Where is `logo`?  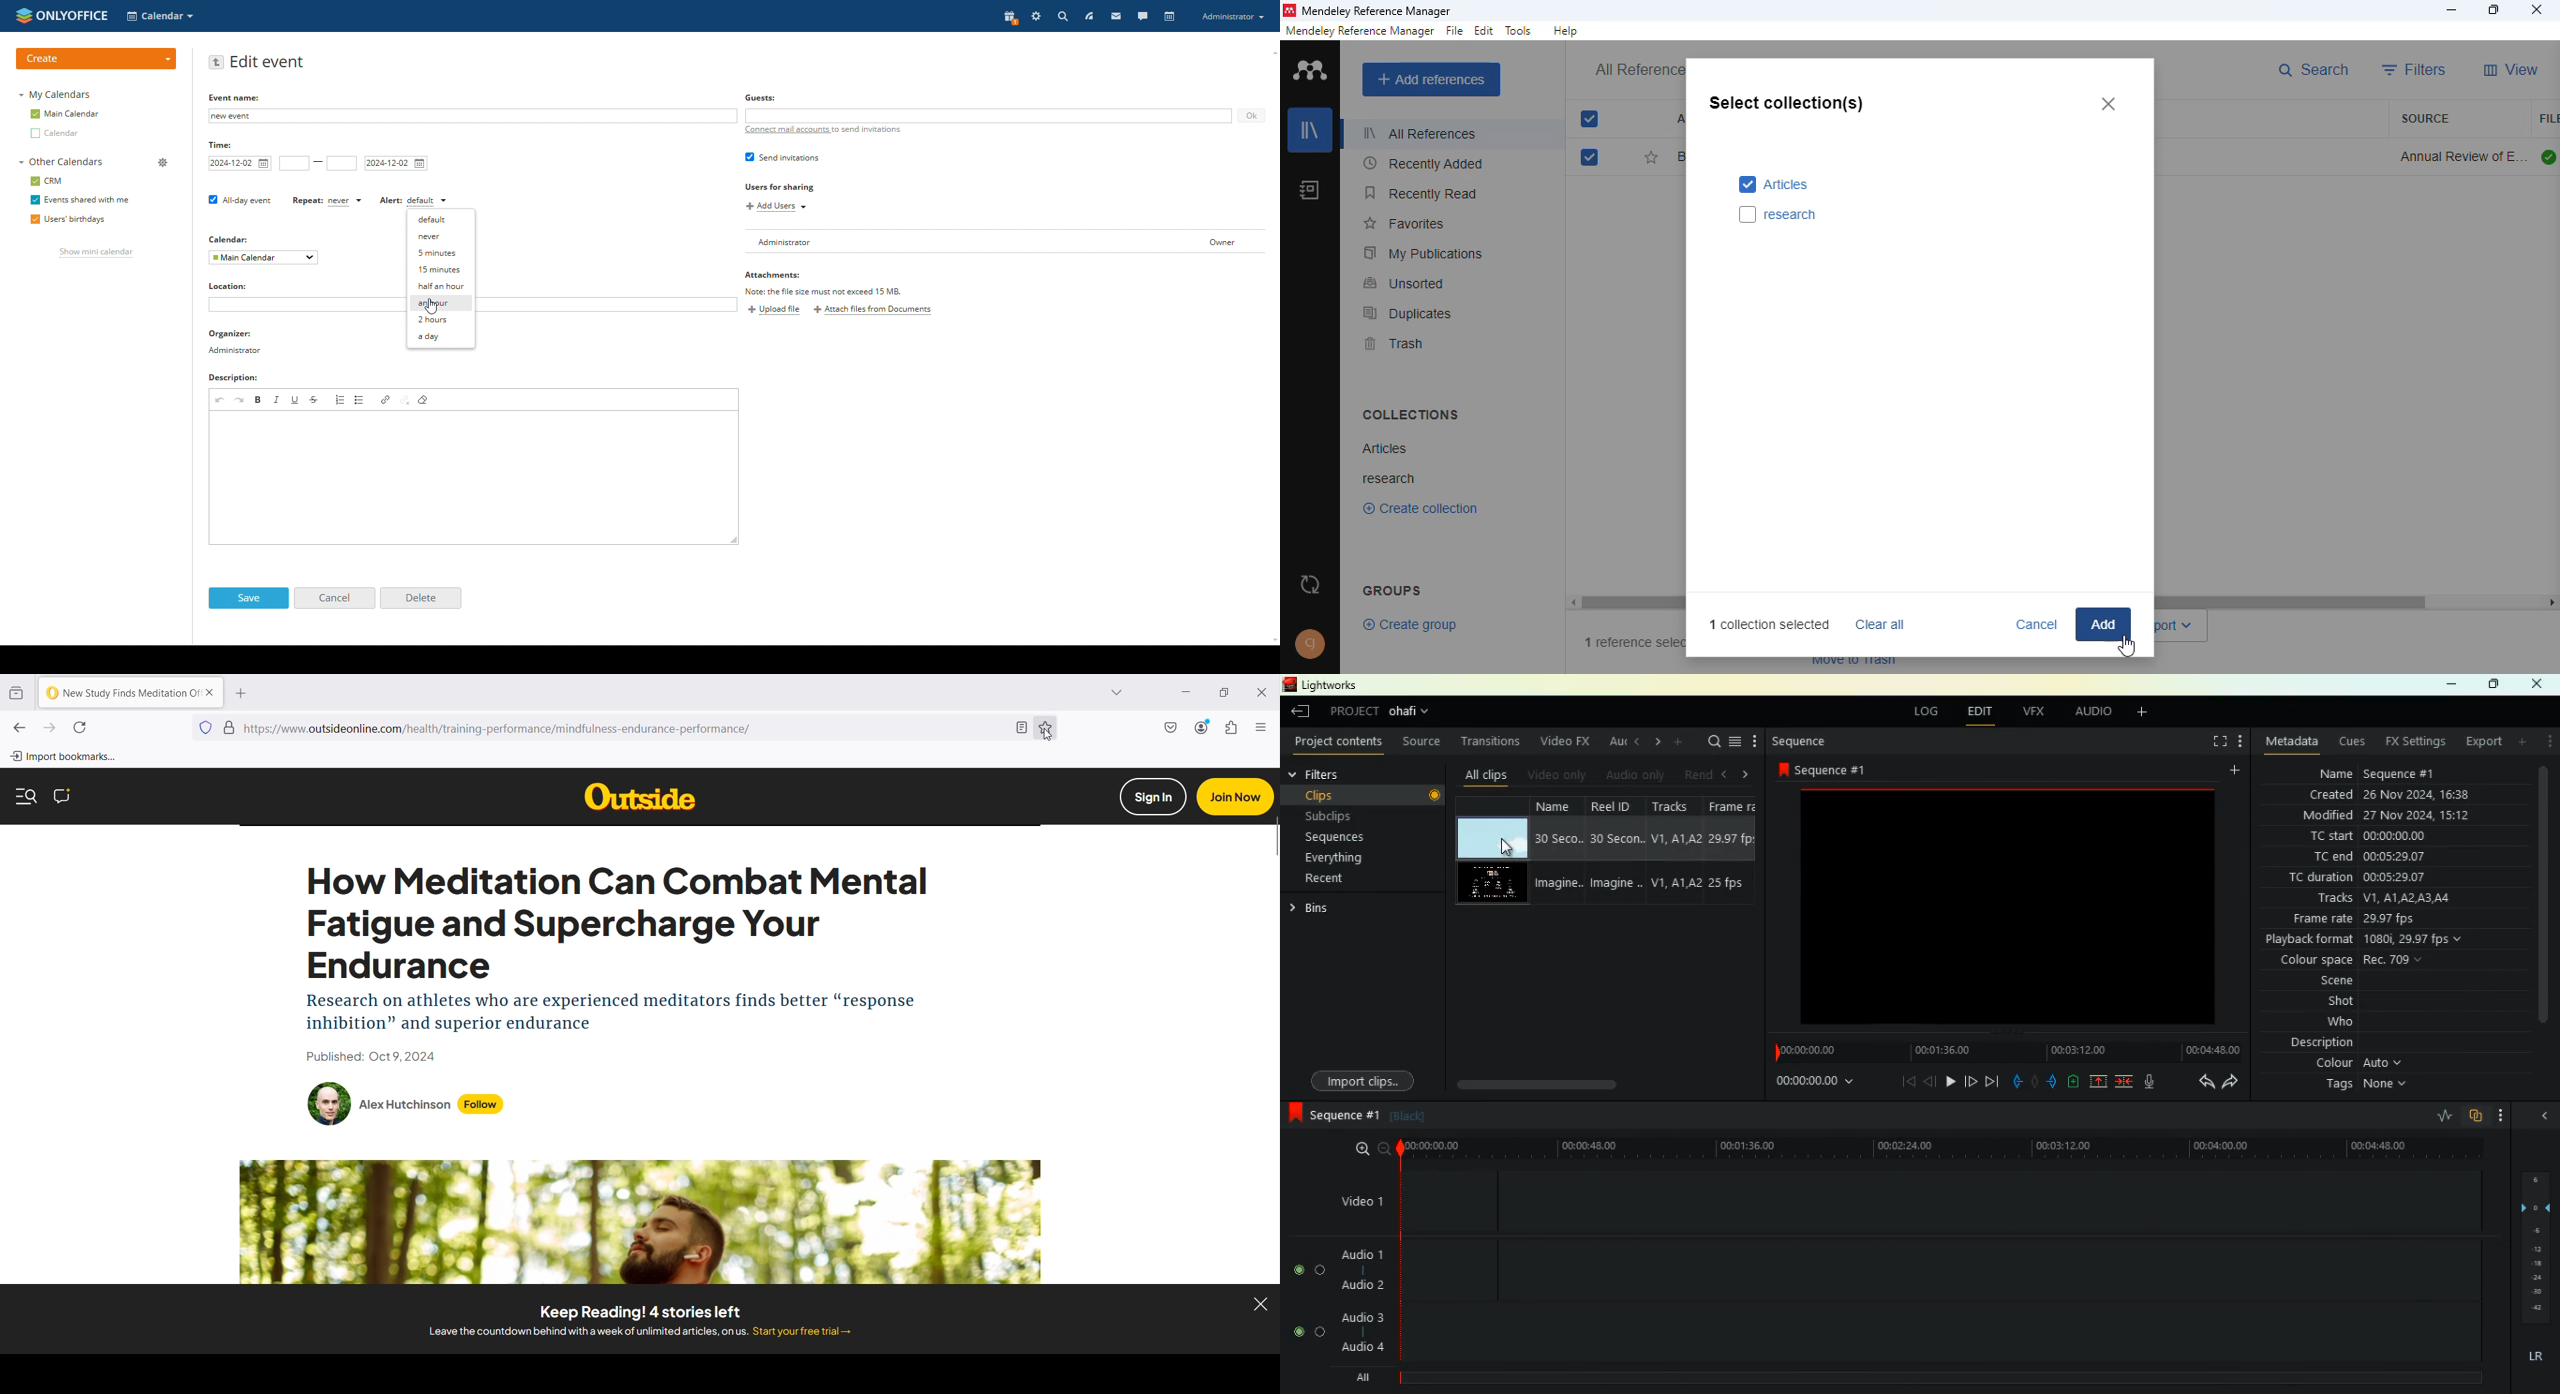
logo is located at coordinates (1288, 10).